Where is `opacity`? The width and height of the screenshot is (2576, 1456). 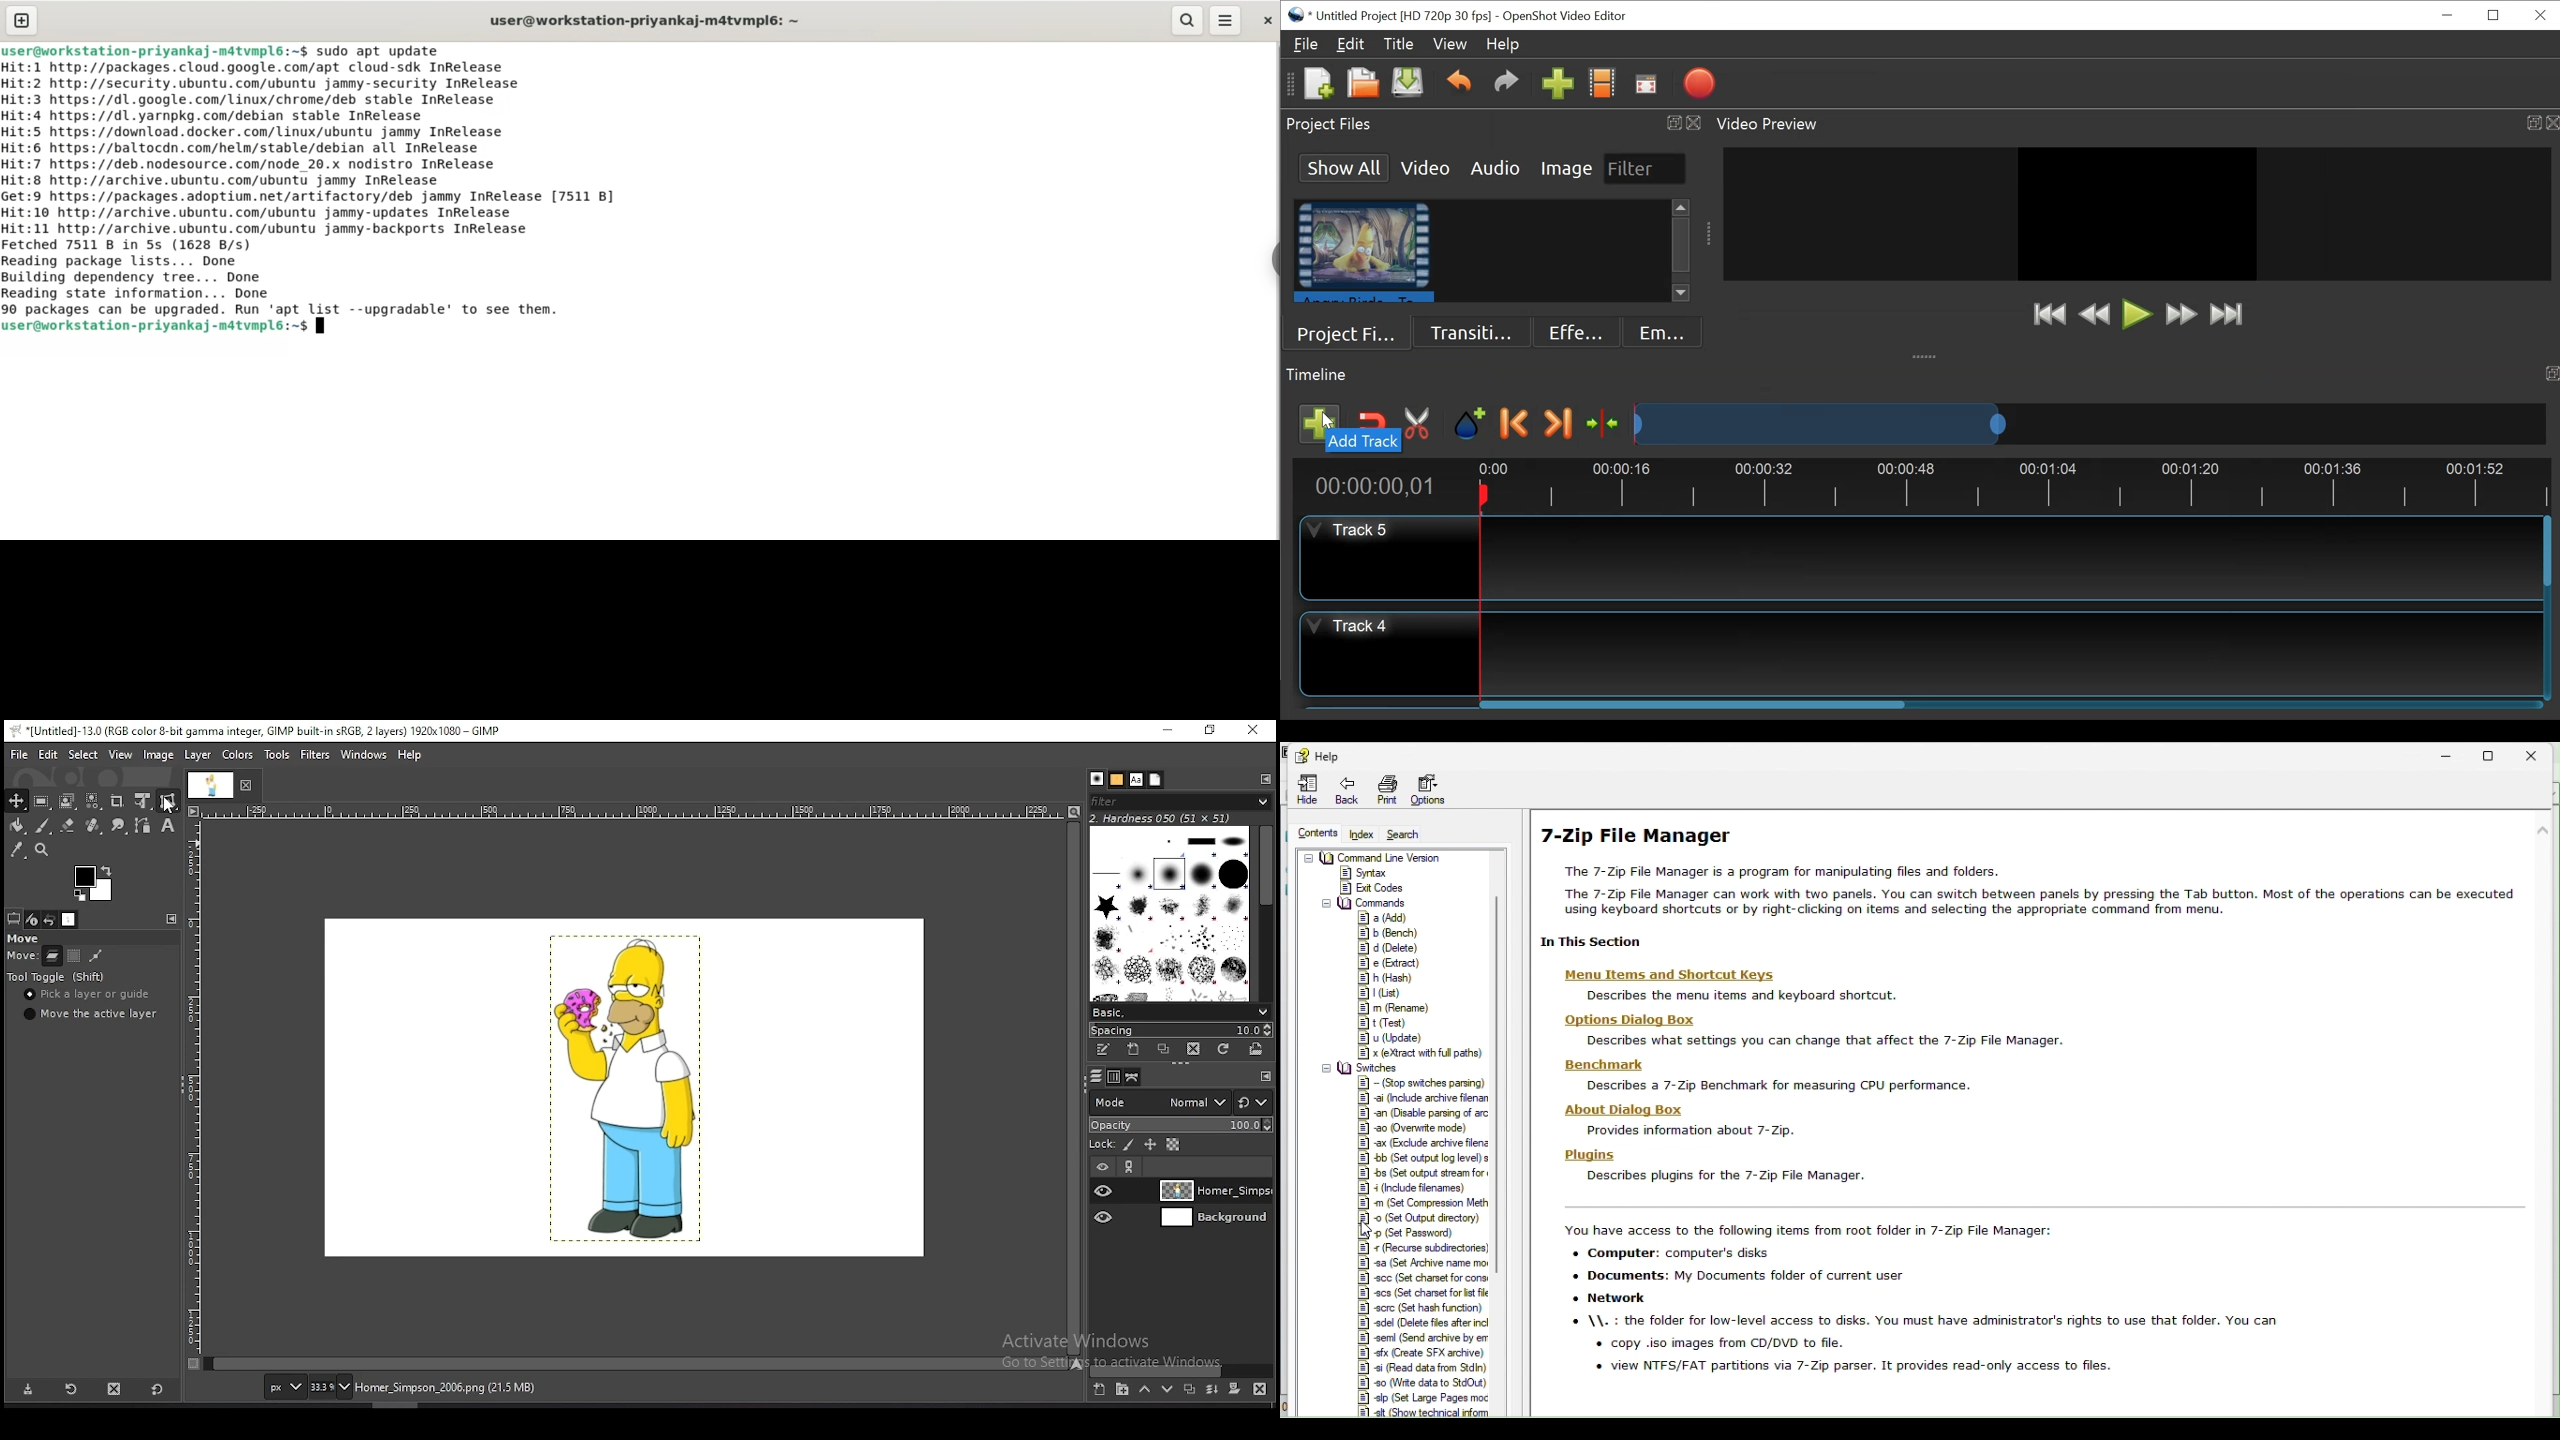
opacity is located at coordinates (1180, 1124).